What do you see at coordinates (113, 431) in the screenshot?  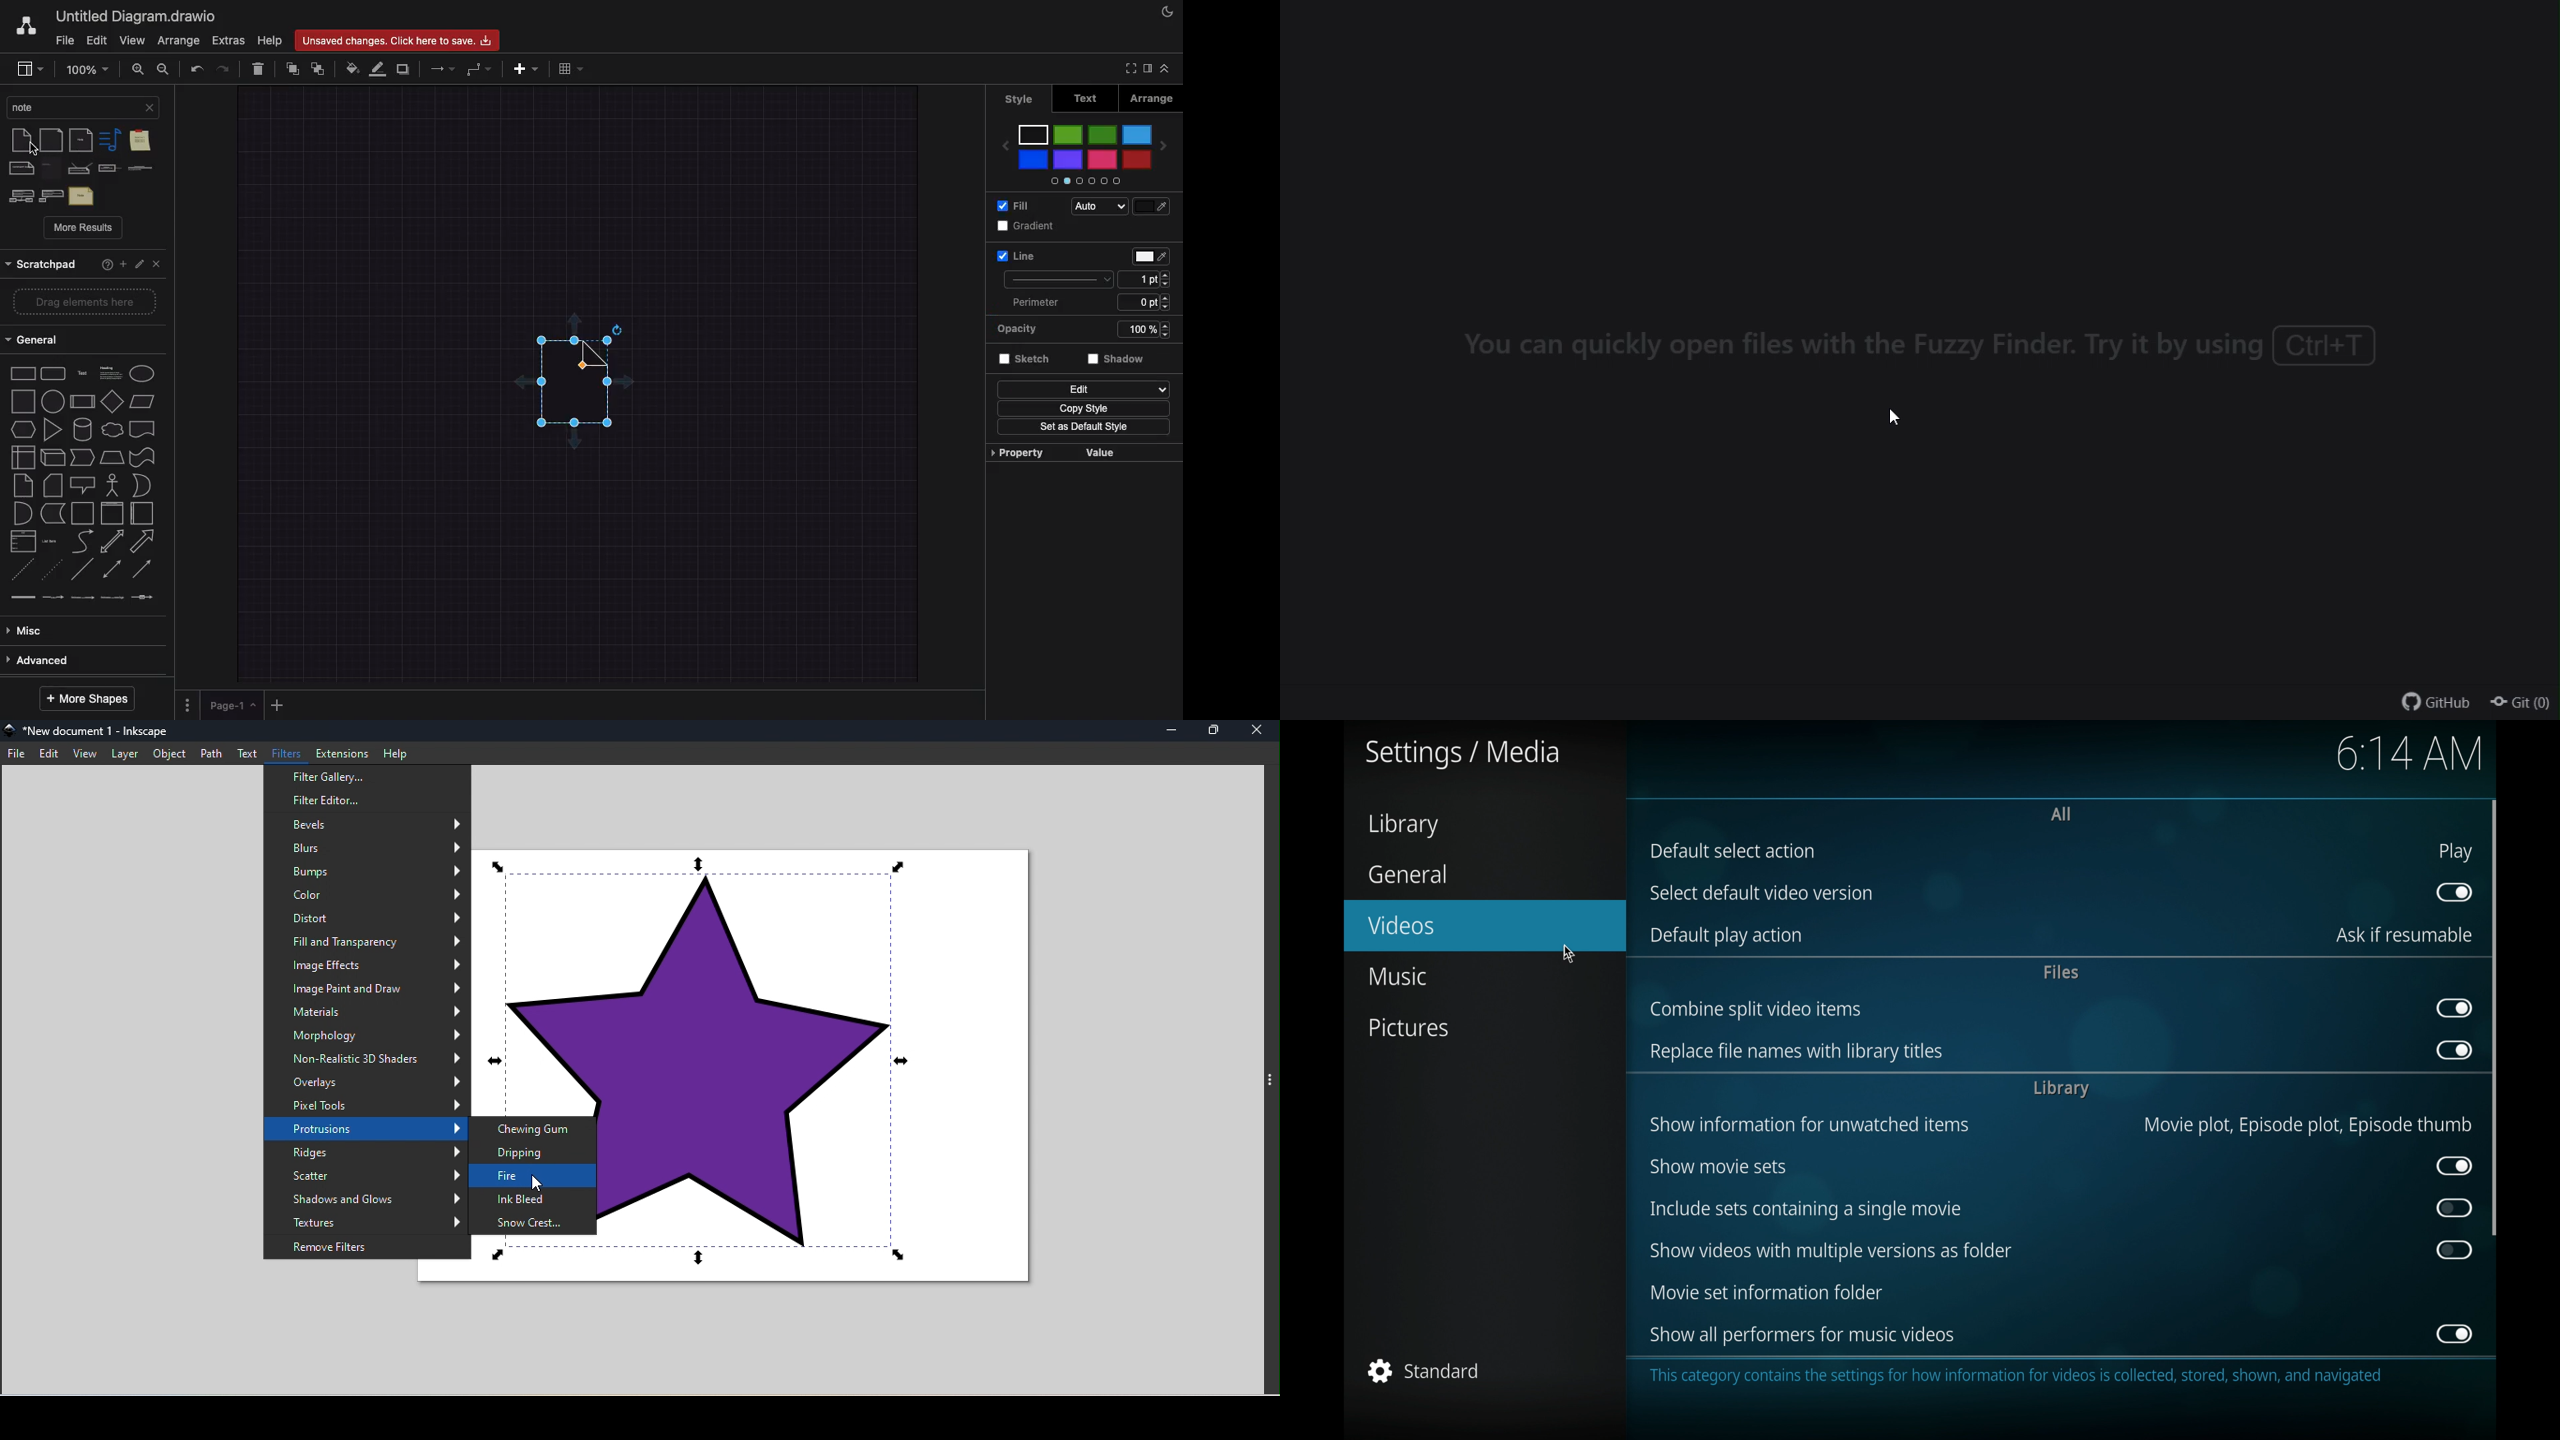 I see `cloud` at bounding box center [113, 431].